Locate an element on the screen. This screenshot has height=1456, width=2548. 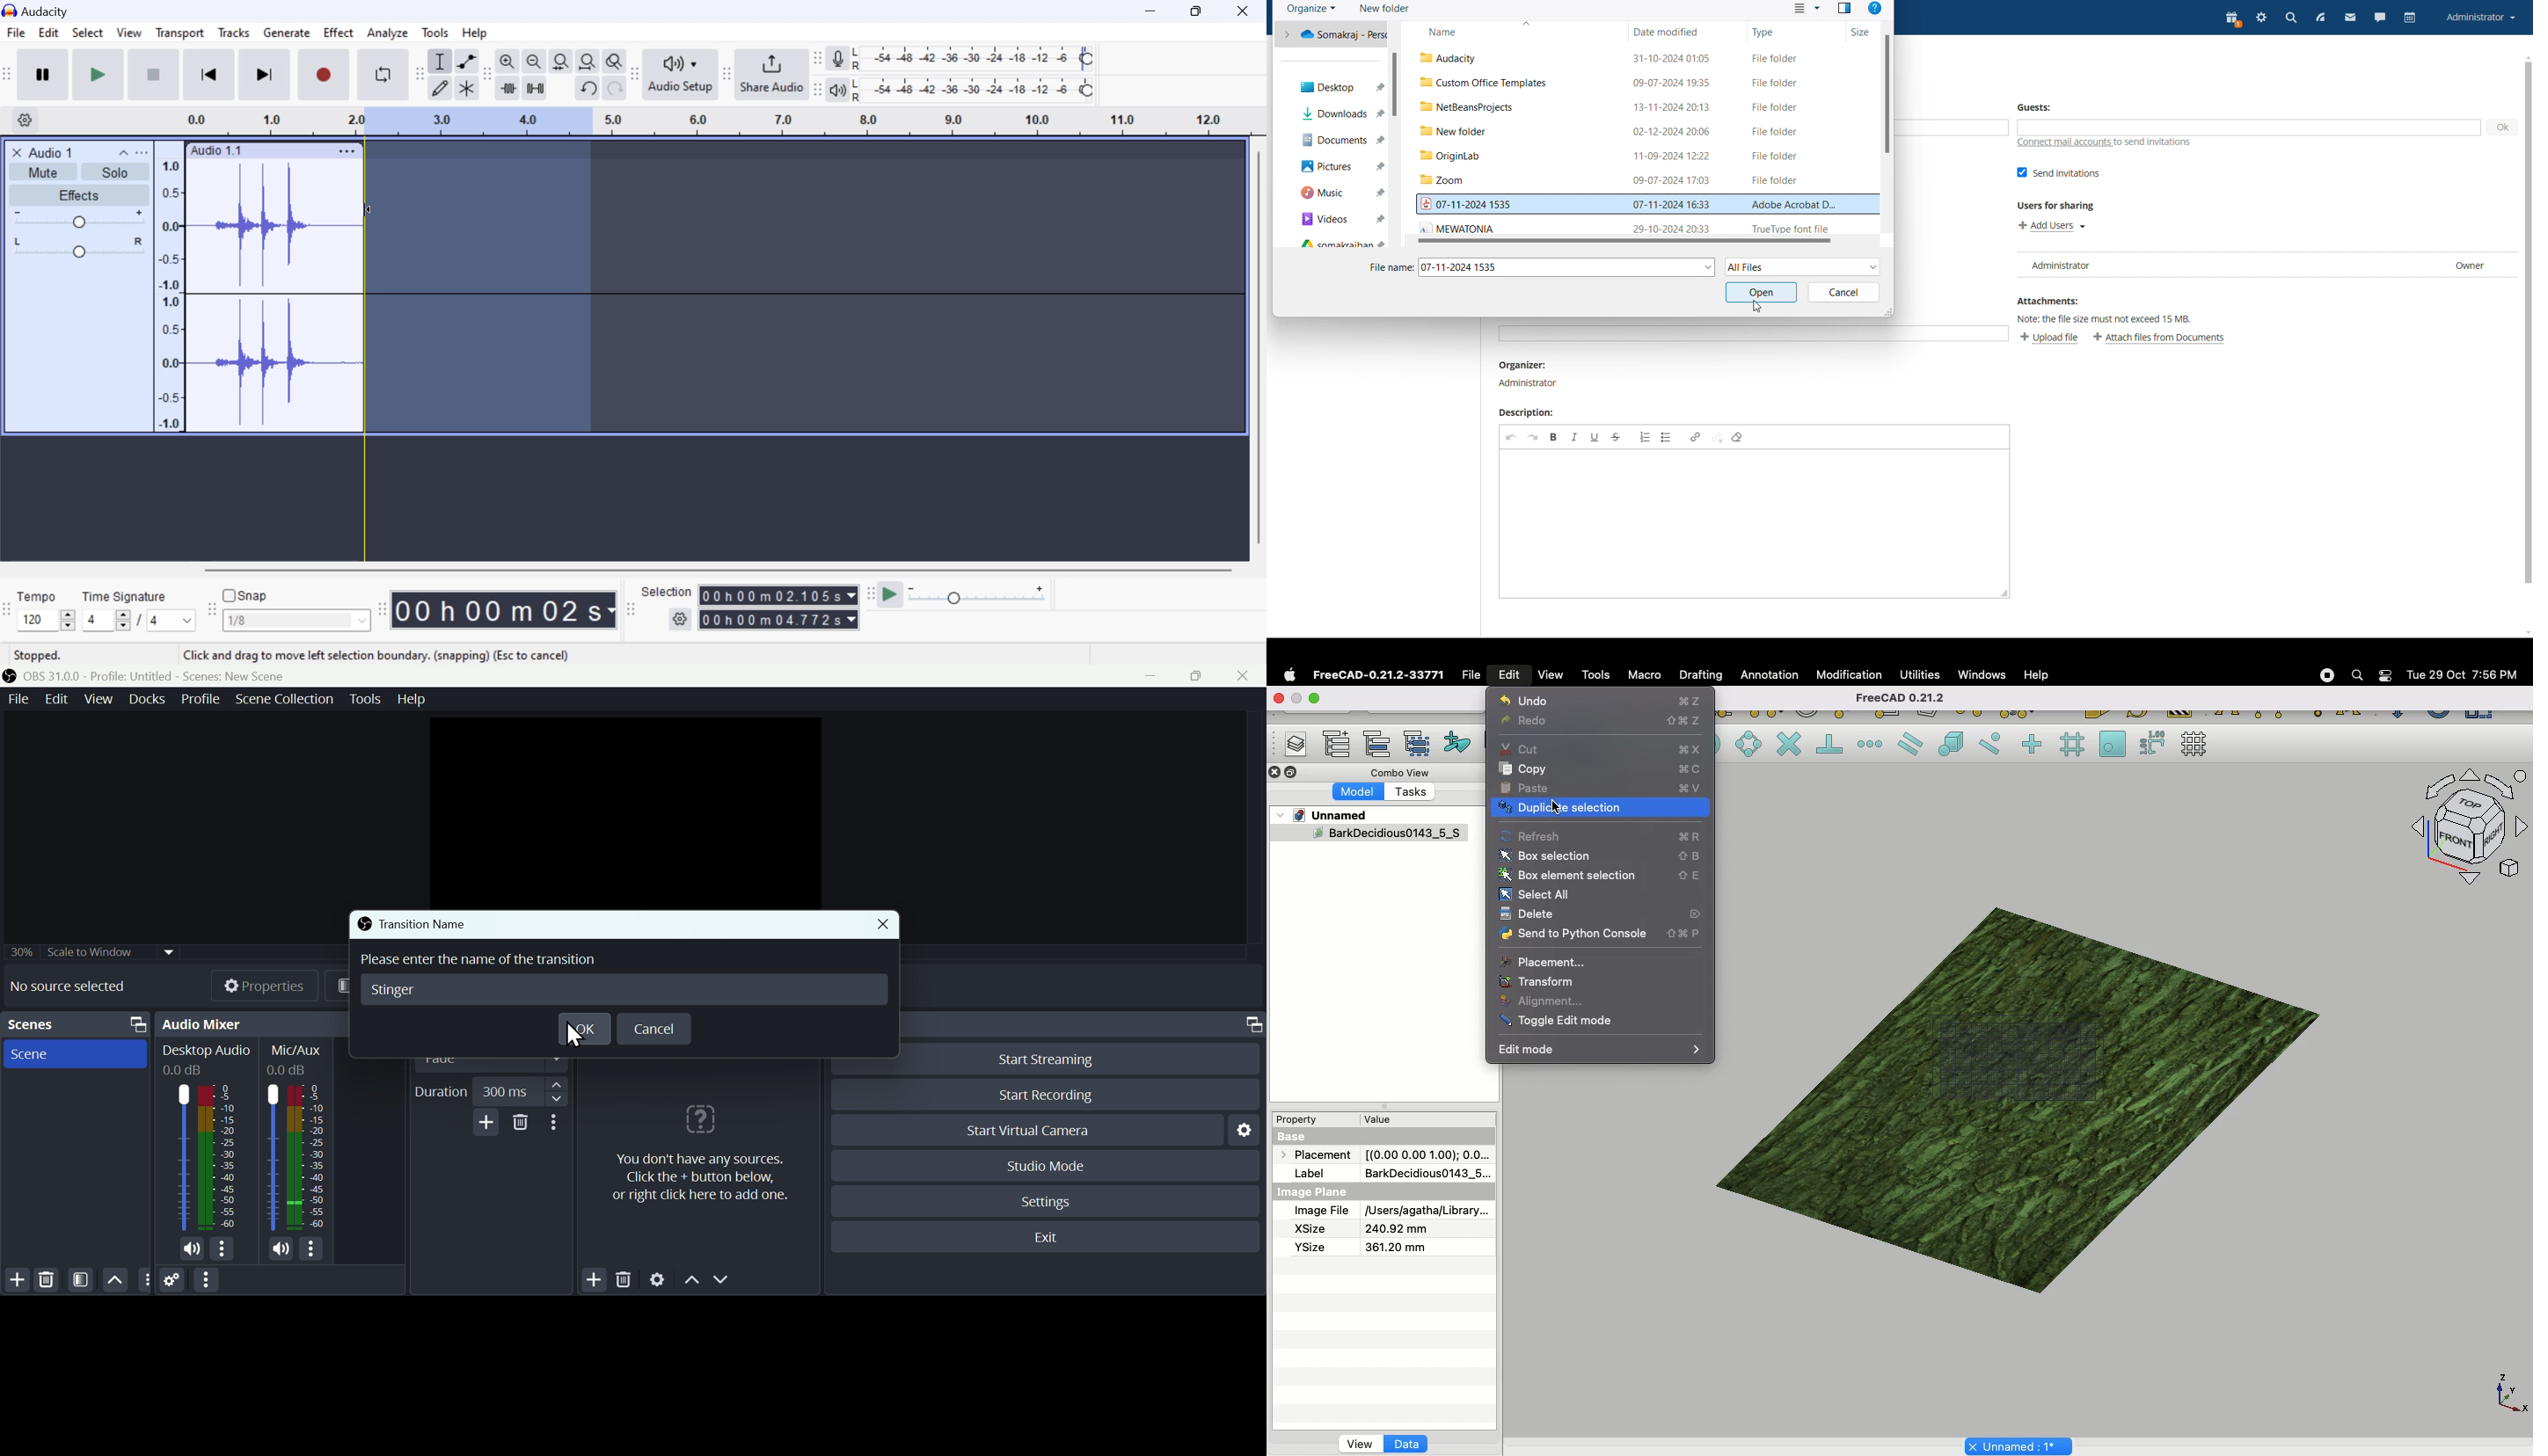
close track is located at coordinates (17, 152).